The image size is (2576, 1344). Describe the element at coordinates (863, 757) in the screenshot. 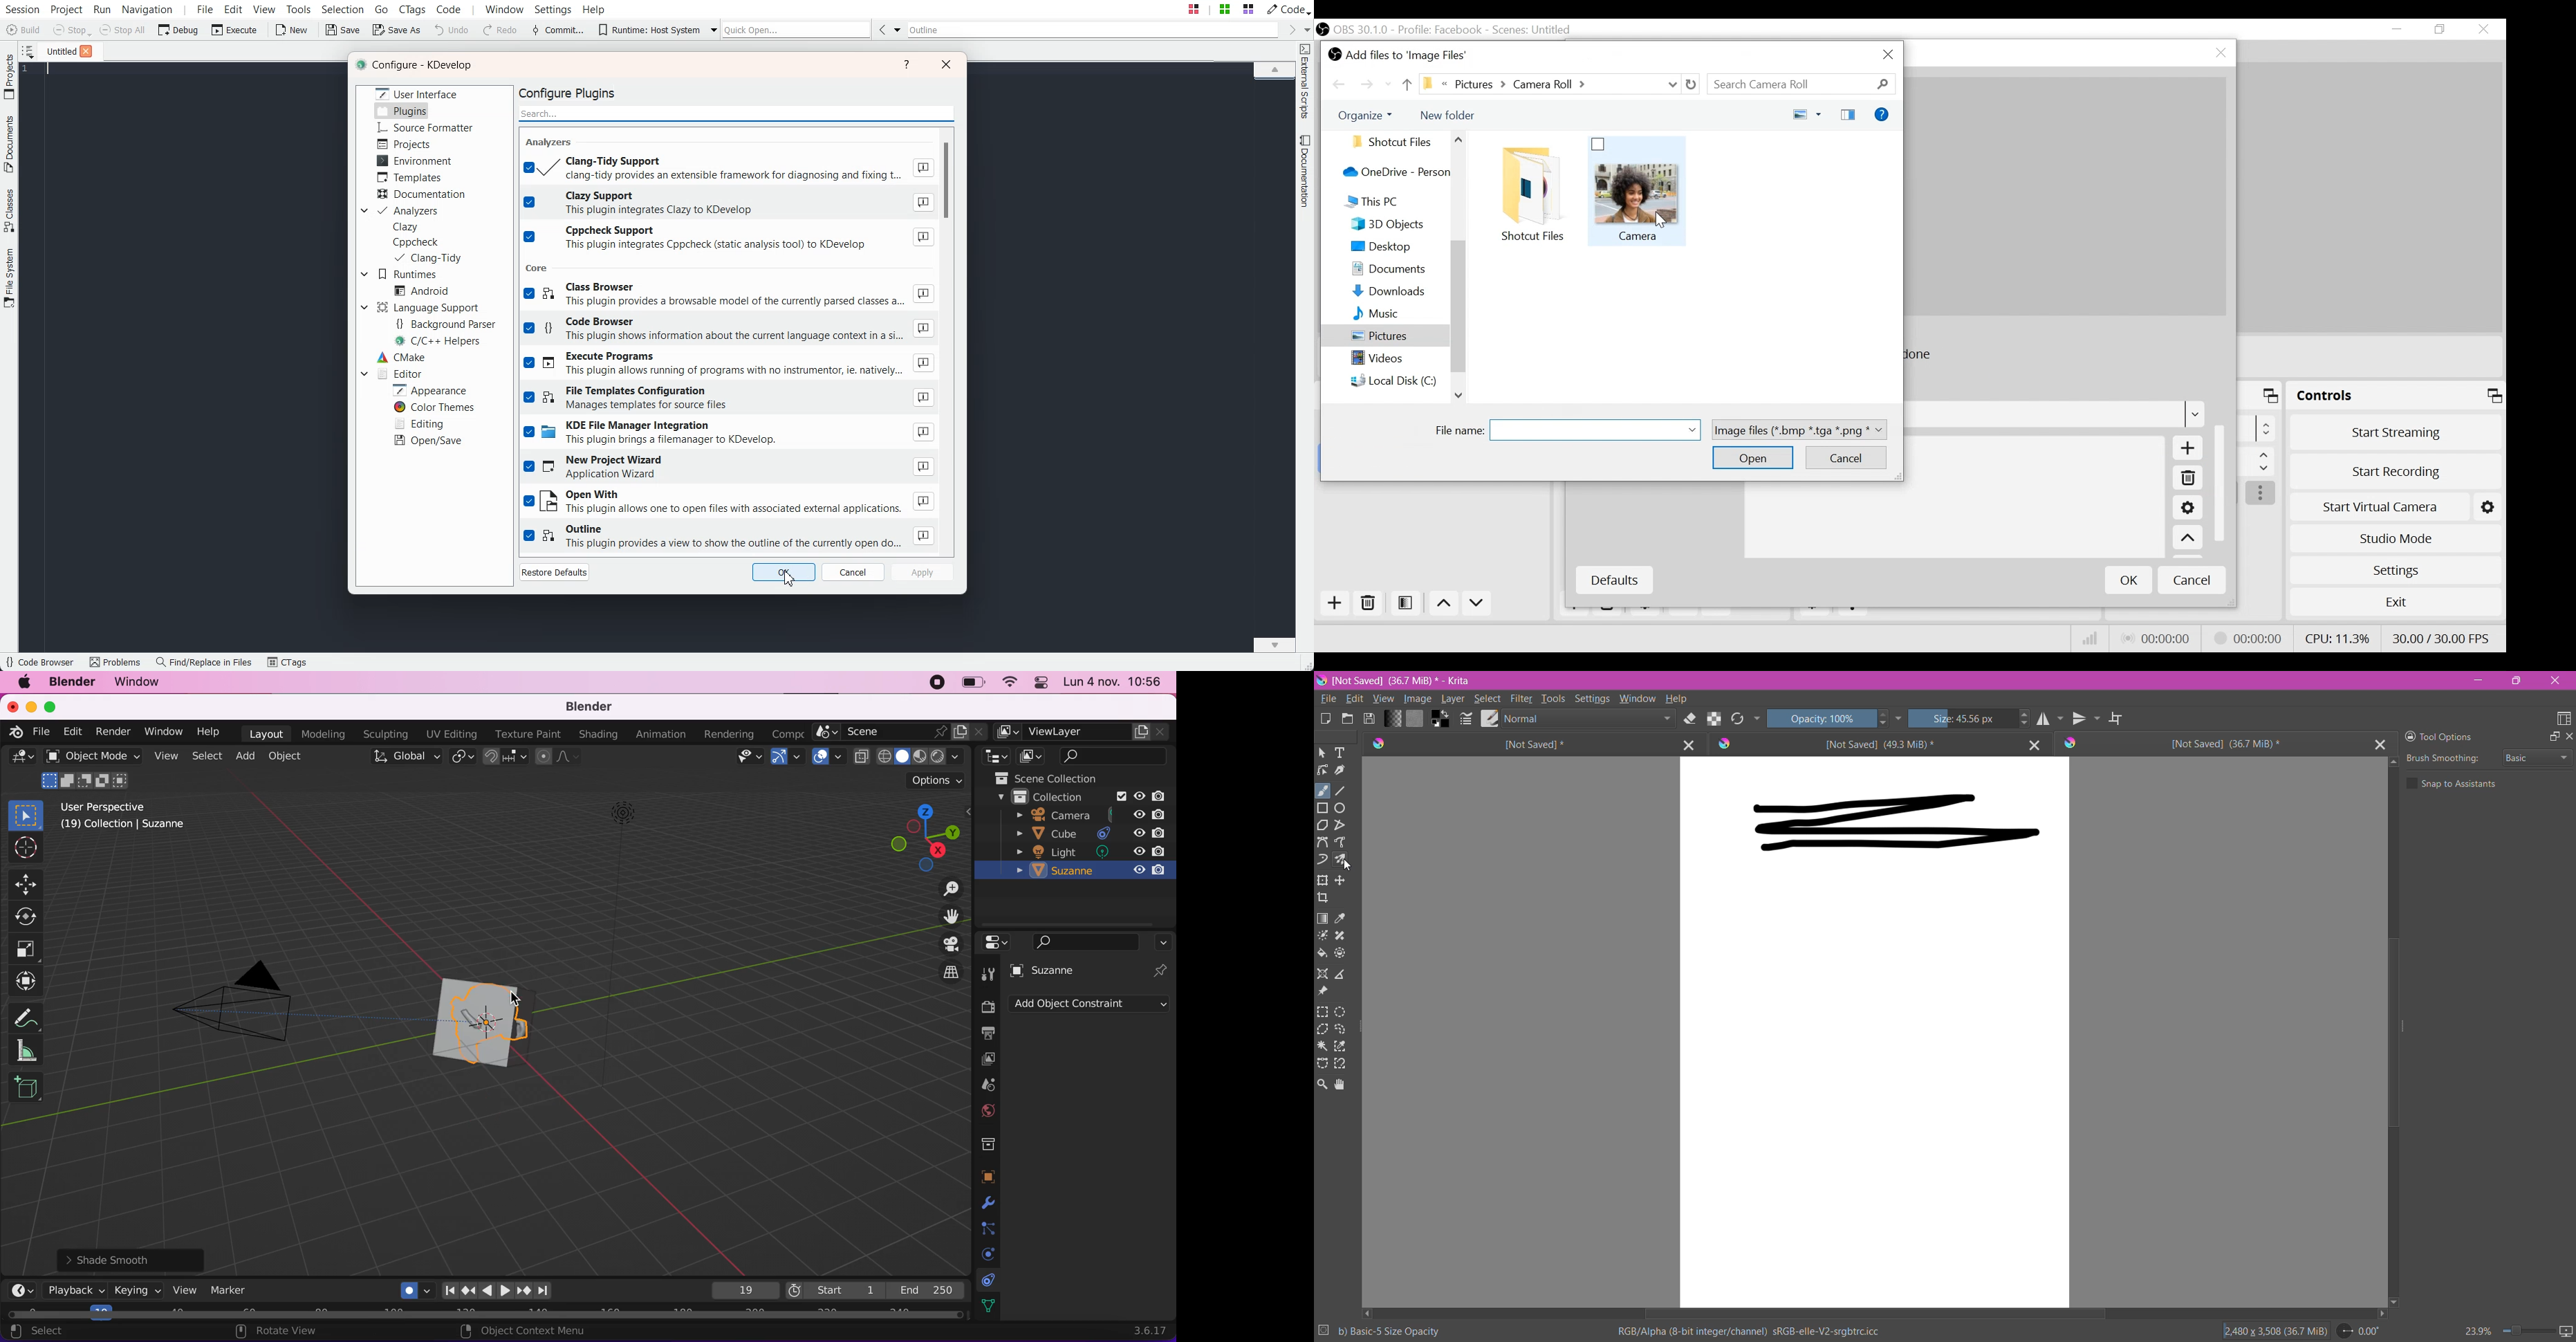

I see `toggle x ray` at that location.